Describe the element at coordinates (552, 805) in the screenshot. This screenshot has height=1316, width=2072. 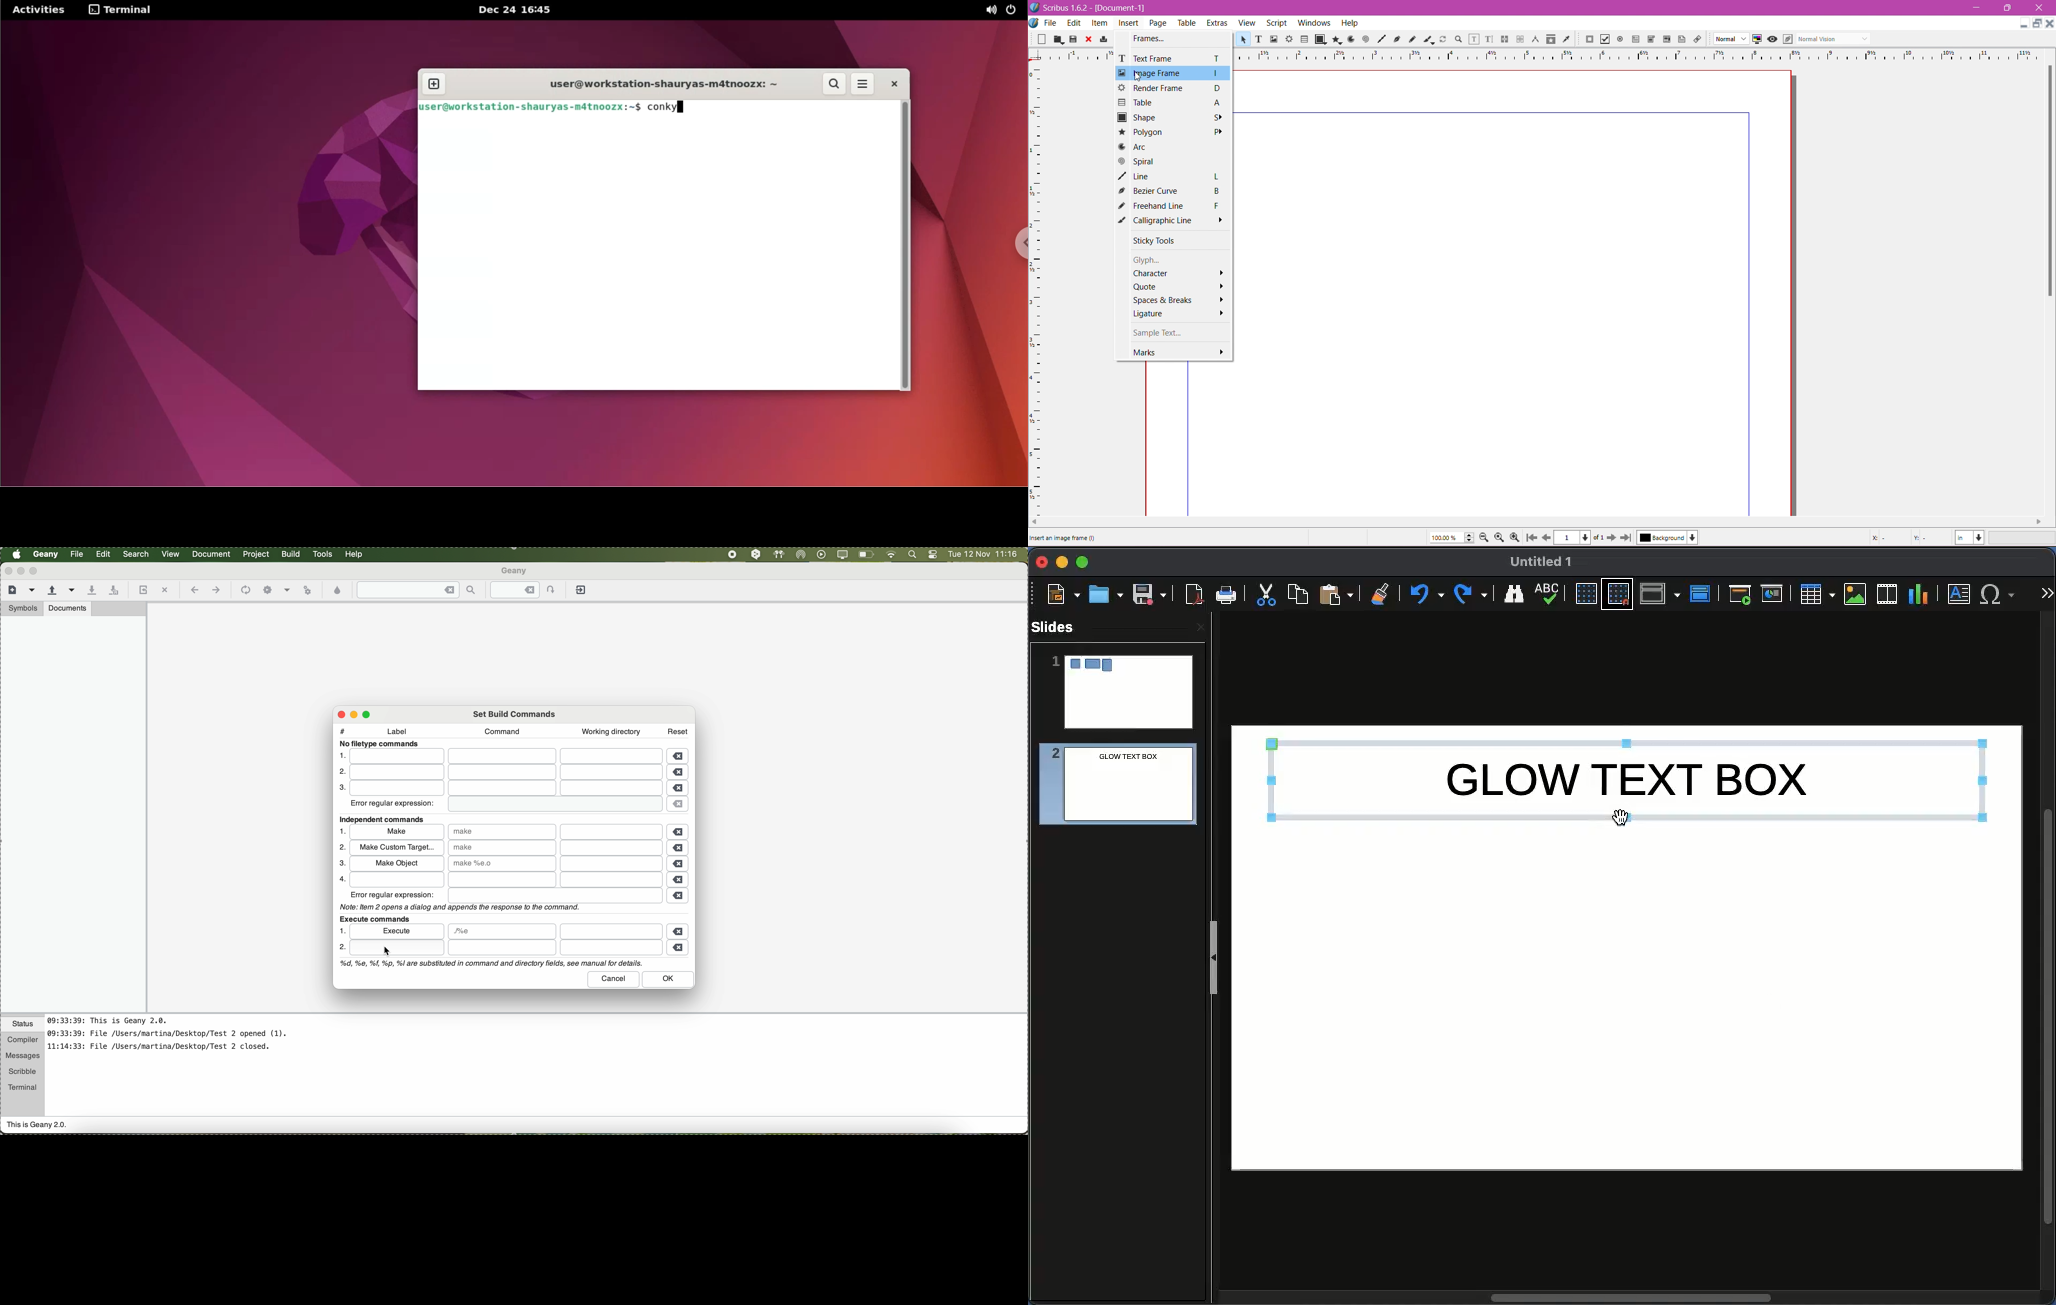
I see `file` at that location.